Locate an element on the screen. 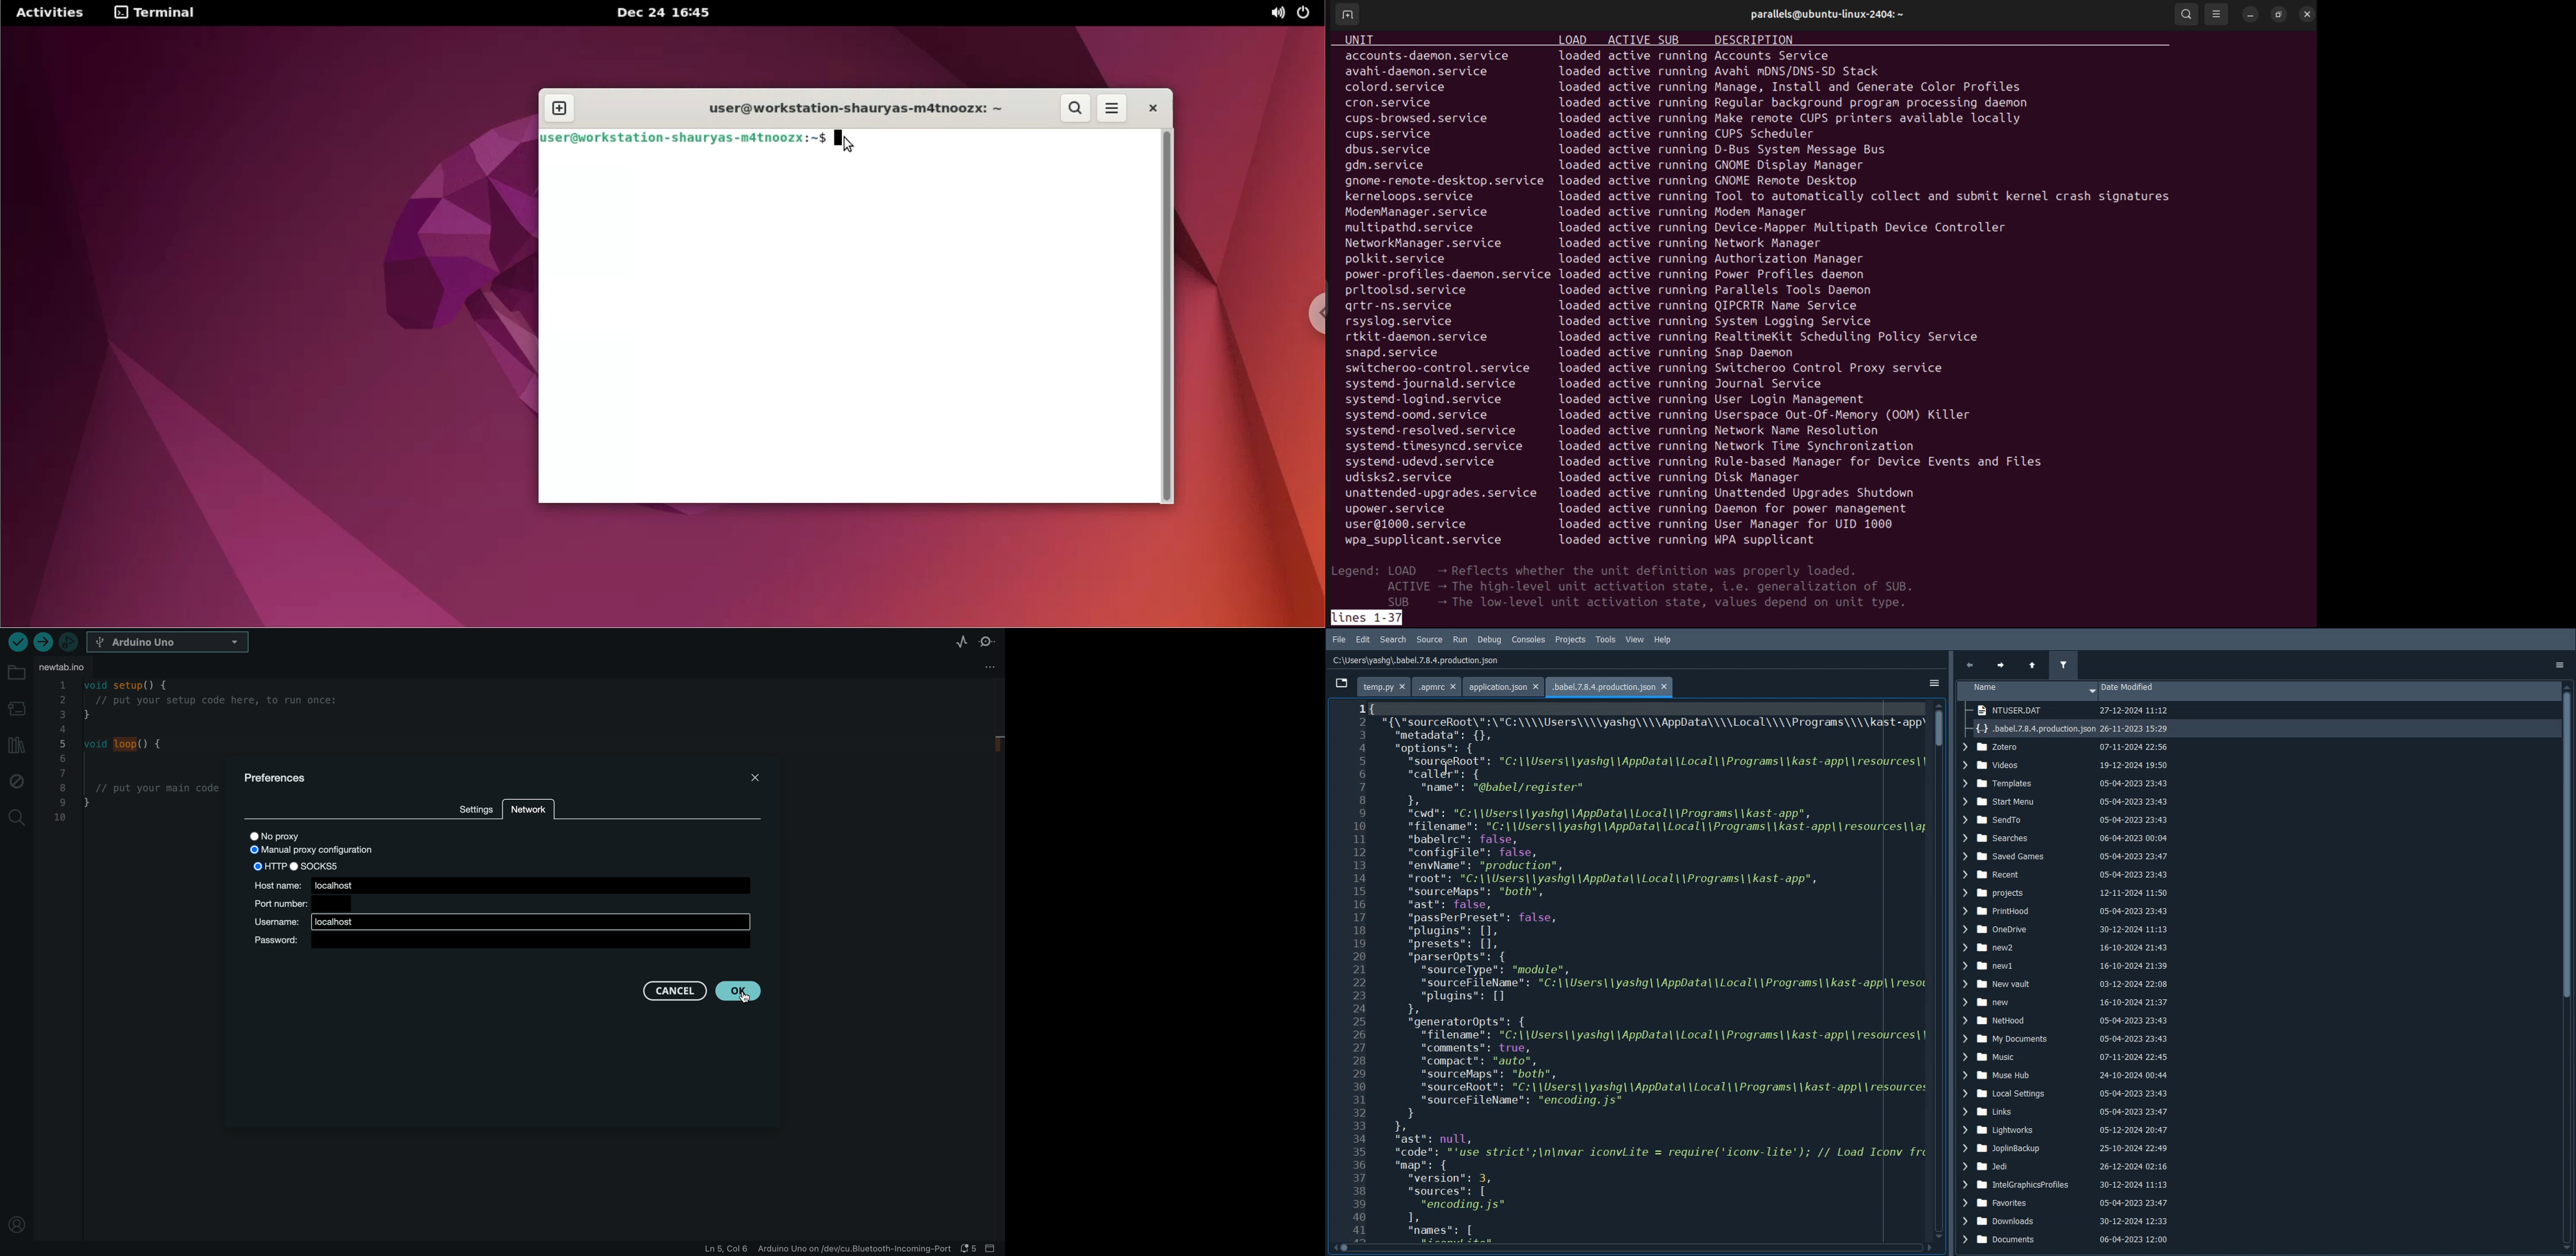  close is located at coordinates (2307, 15).